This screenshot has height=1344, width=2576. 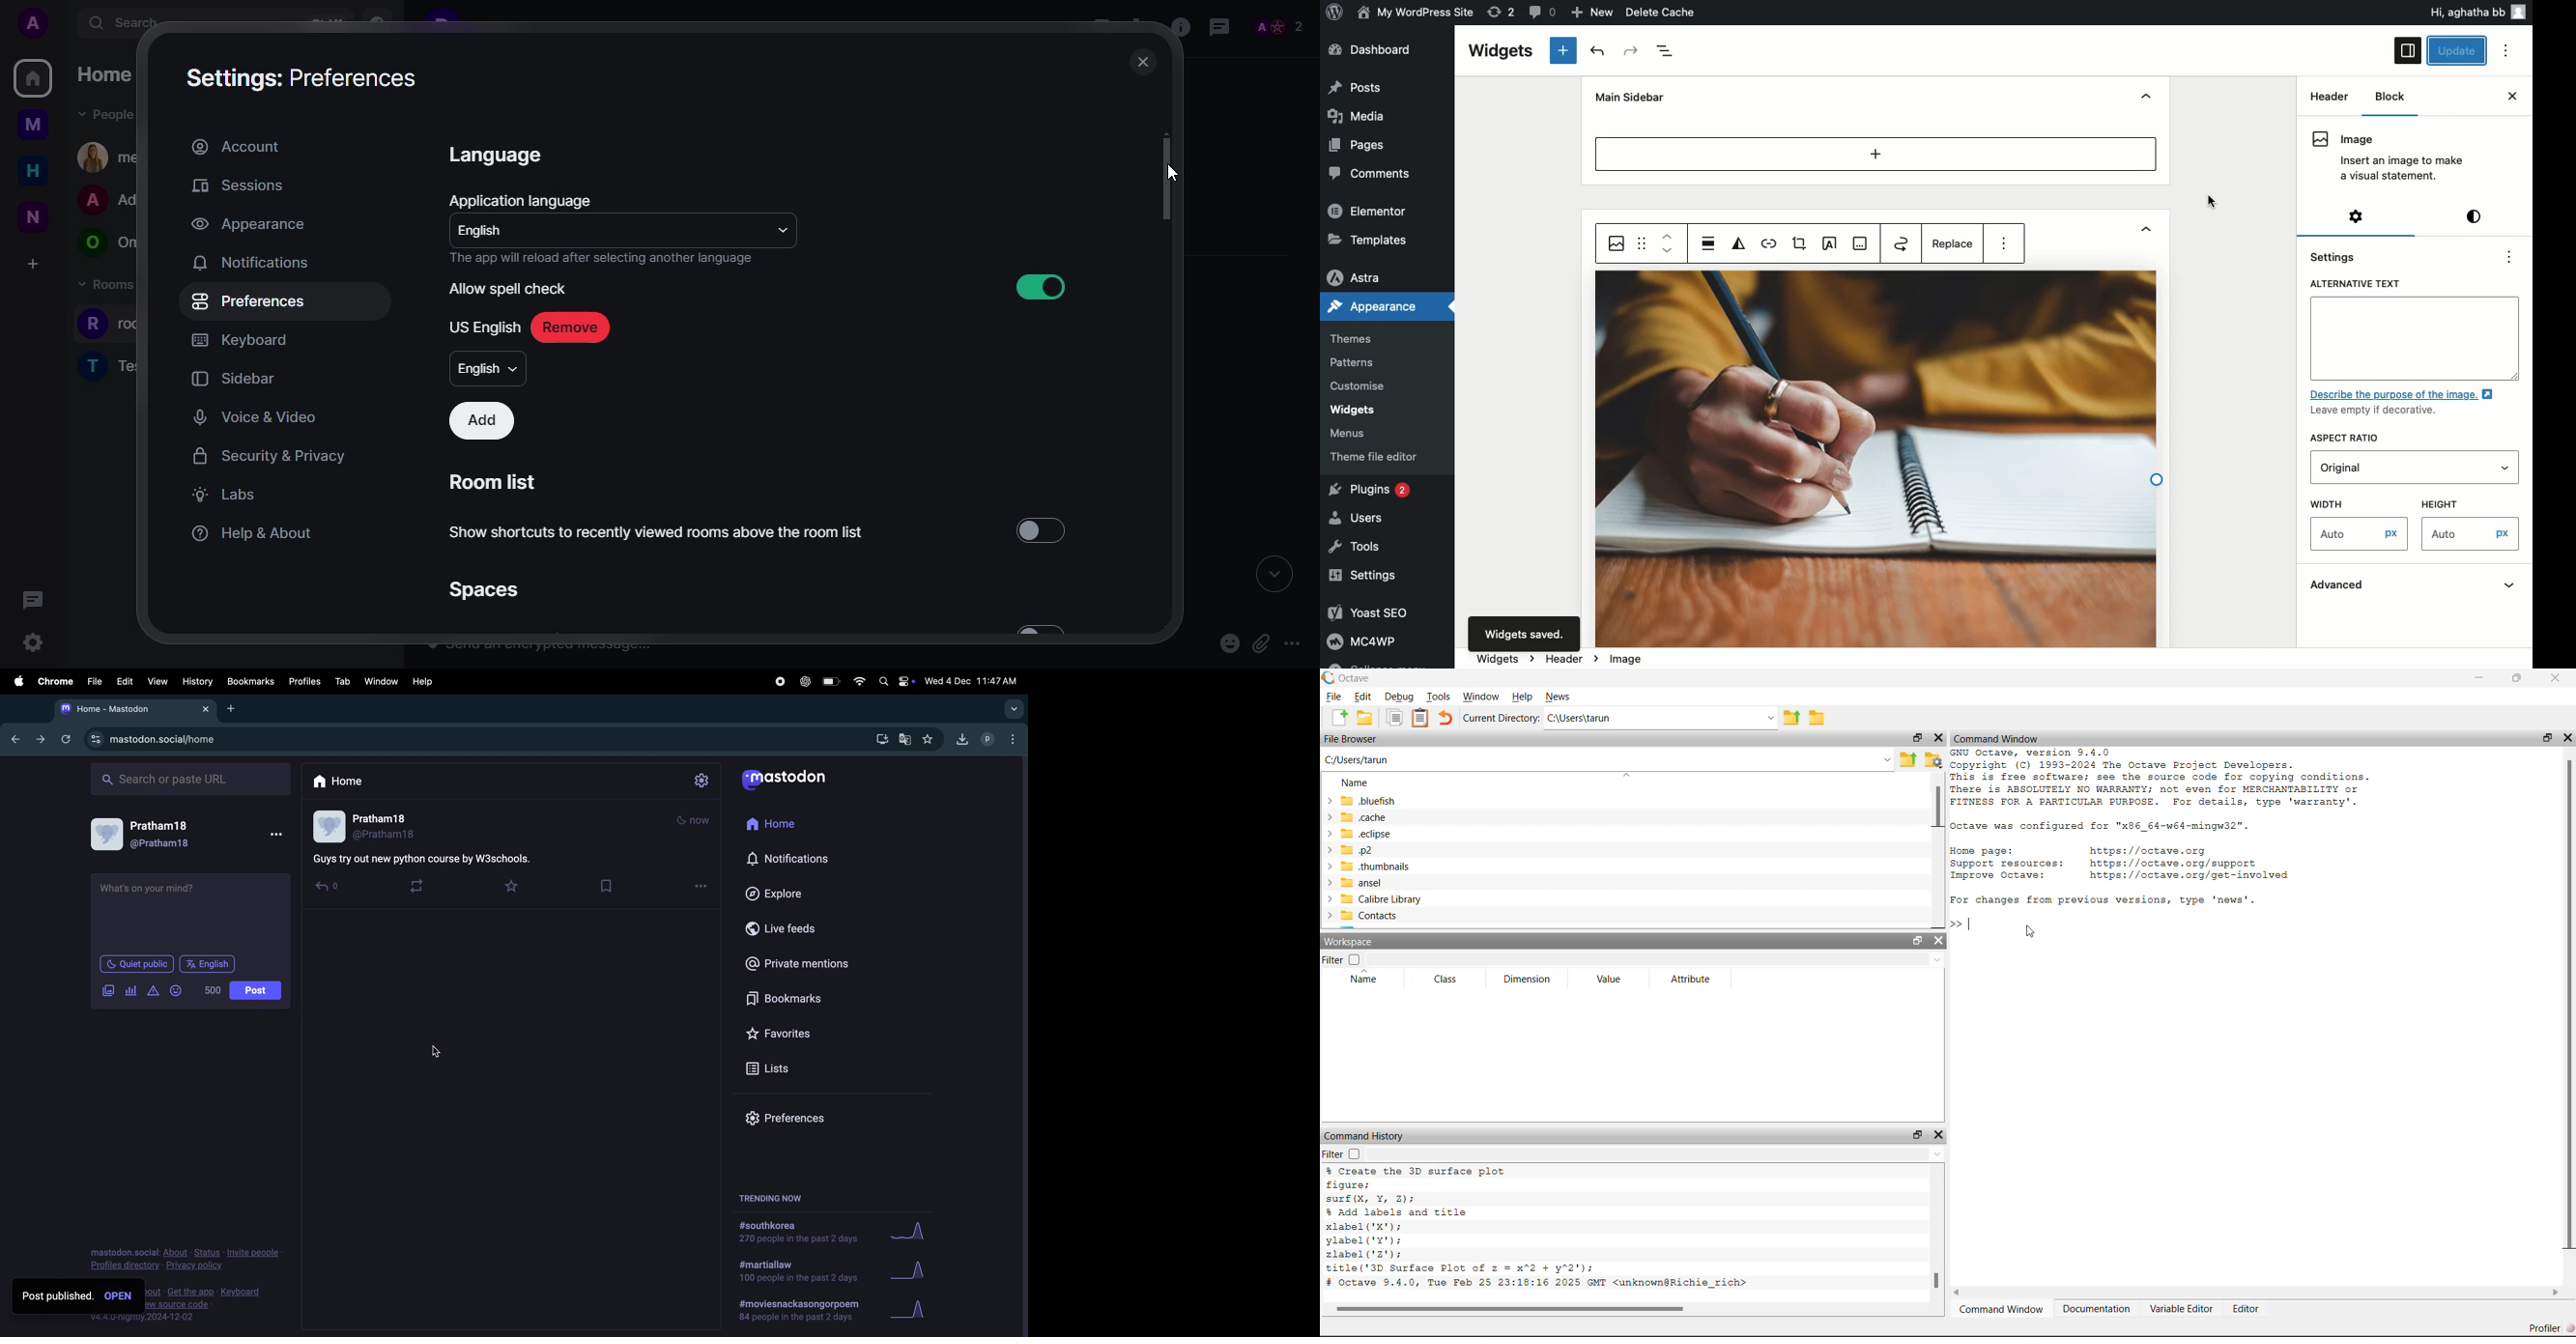 What do you see at coordinates (133, 709) in the screenshot?
I see `mastodon` at bounding box center [133, 709].